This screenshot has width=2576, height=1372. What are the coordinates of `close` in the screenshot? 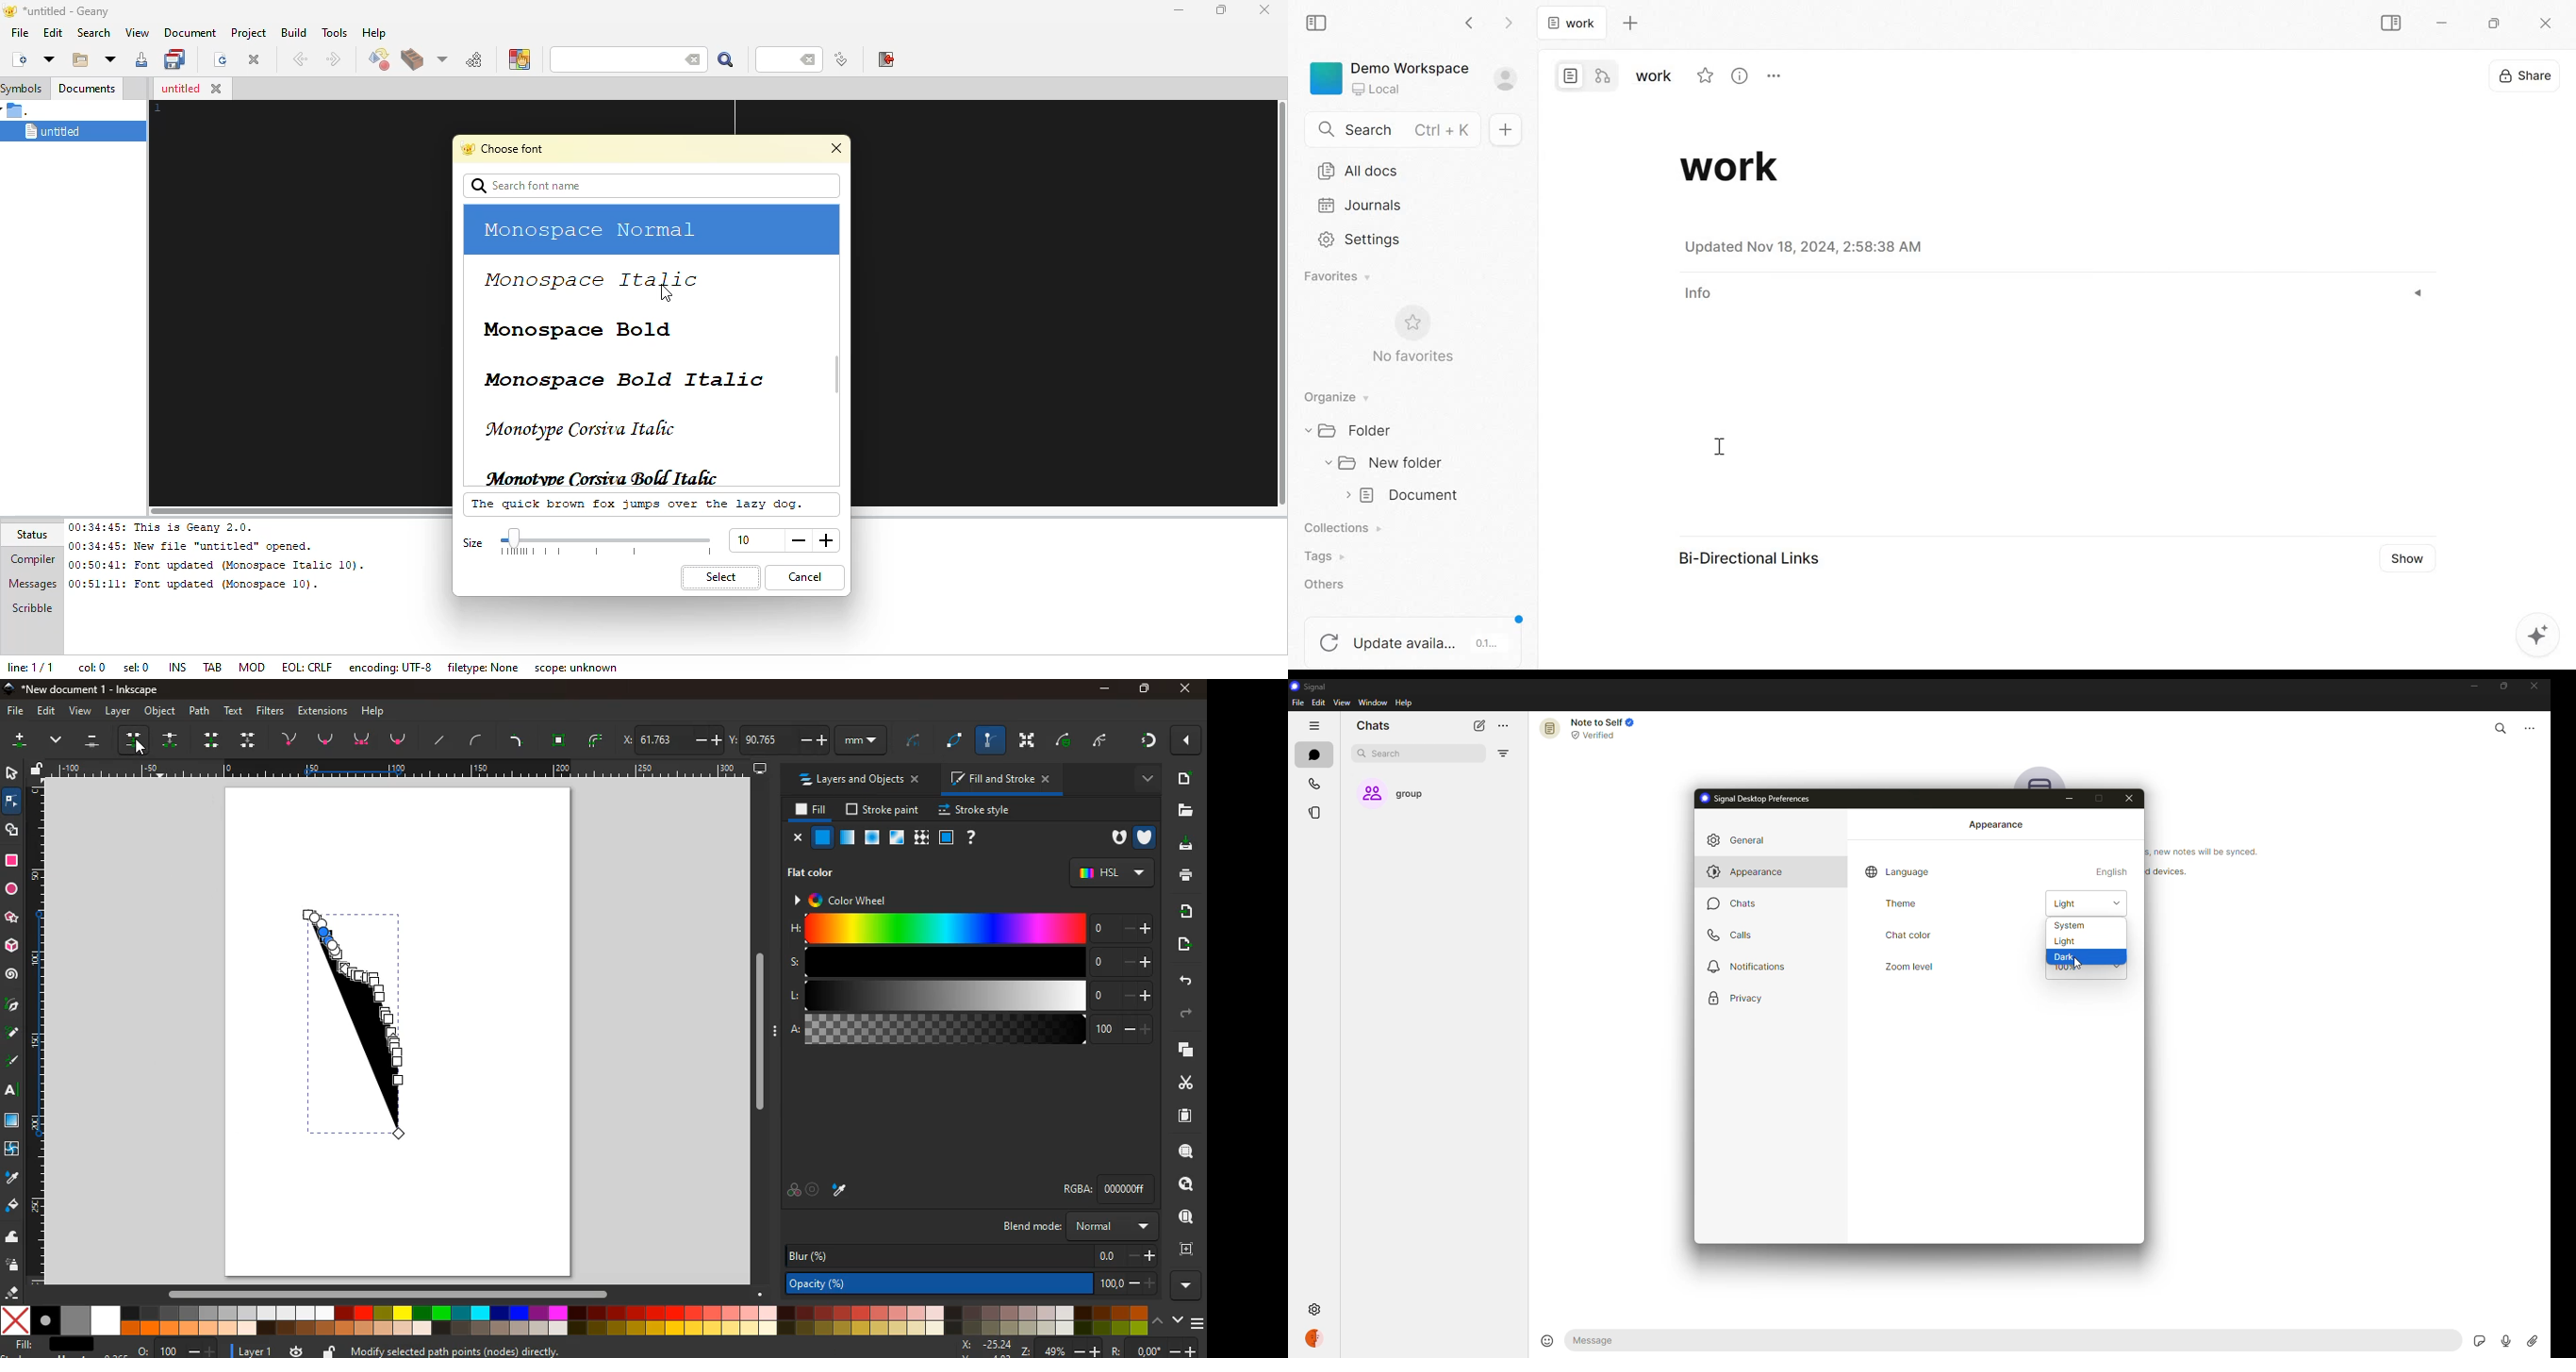 It's located at (1189, 741).